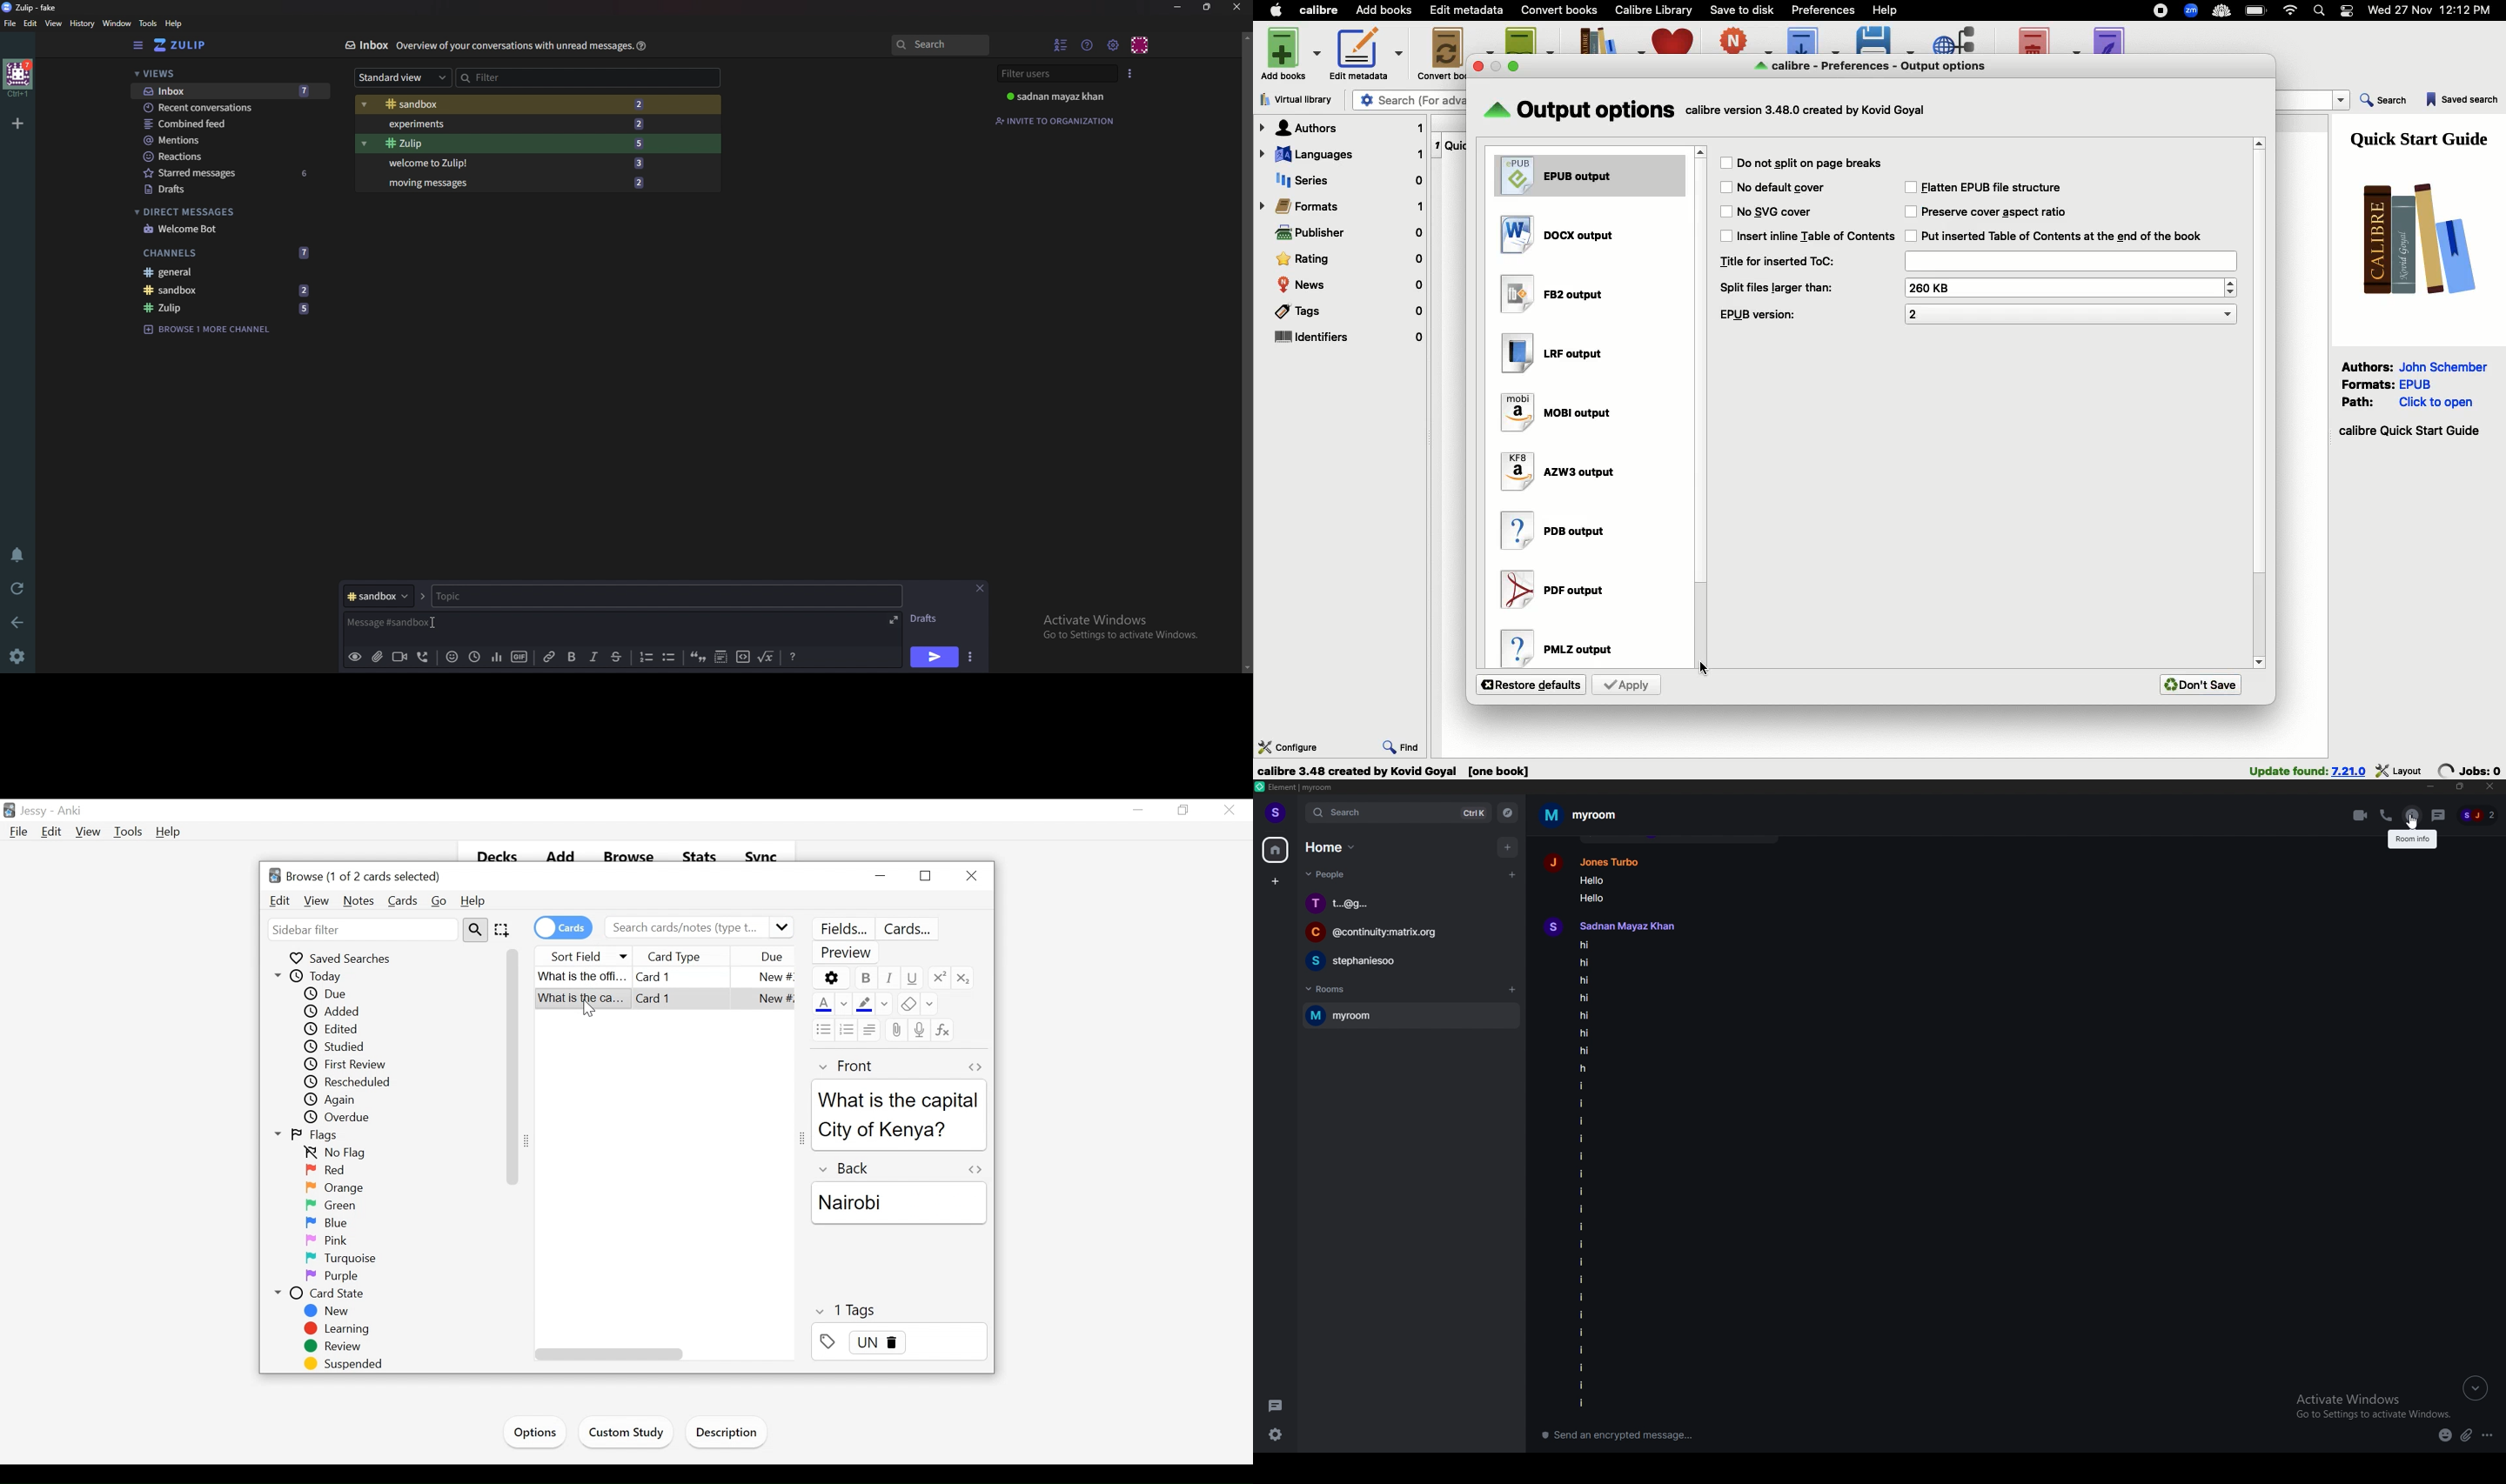  I want to click on Checkbox, so click(1727, 212).